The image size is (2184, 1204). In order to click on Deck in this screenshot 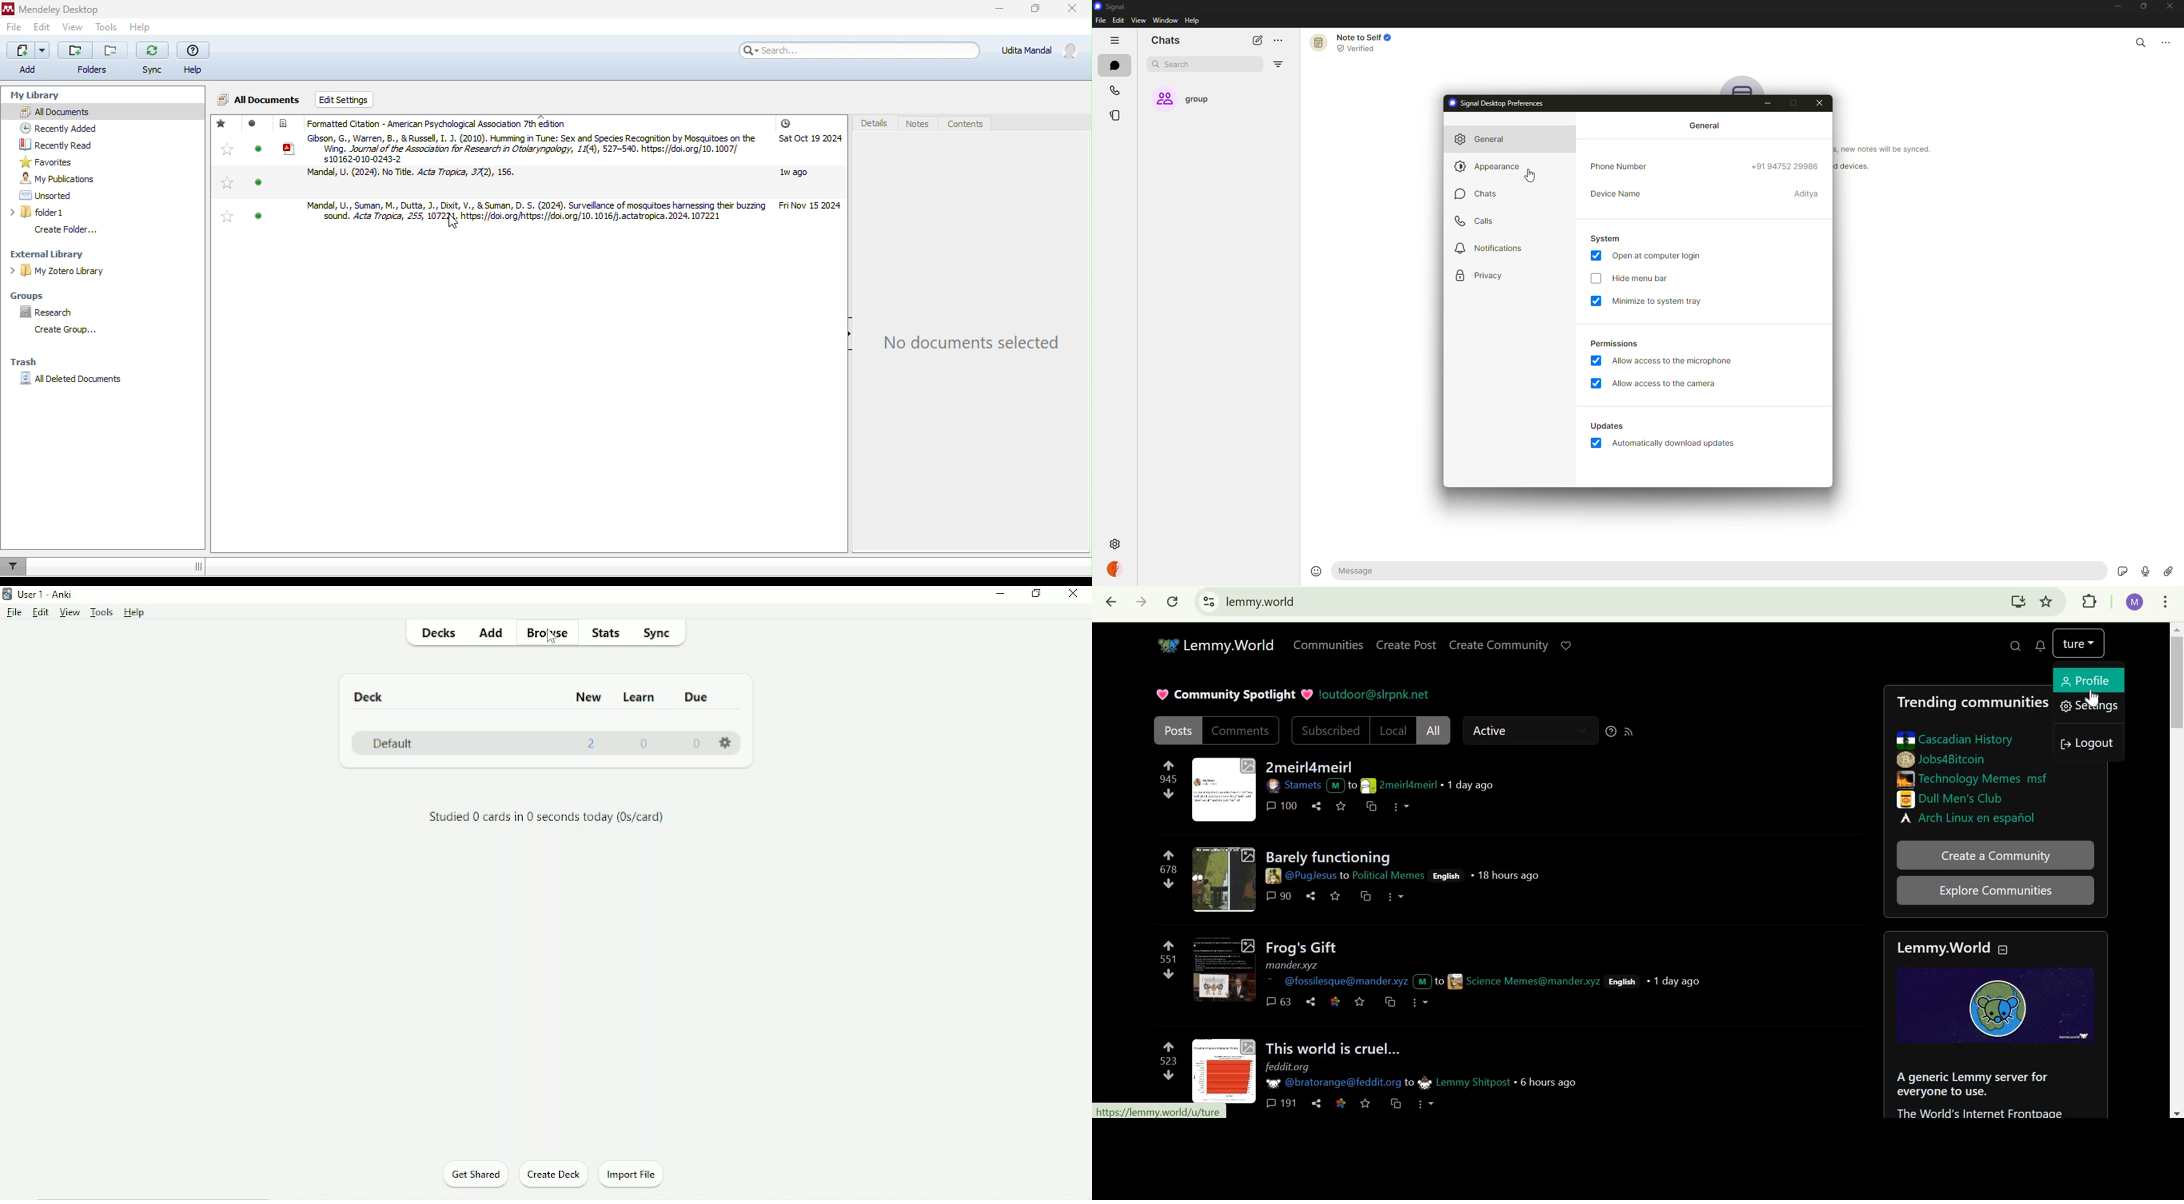, I will do `click(367, 695)`.